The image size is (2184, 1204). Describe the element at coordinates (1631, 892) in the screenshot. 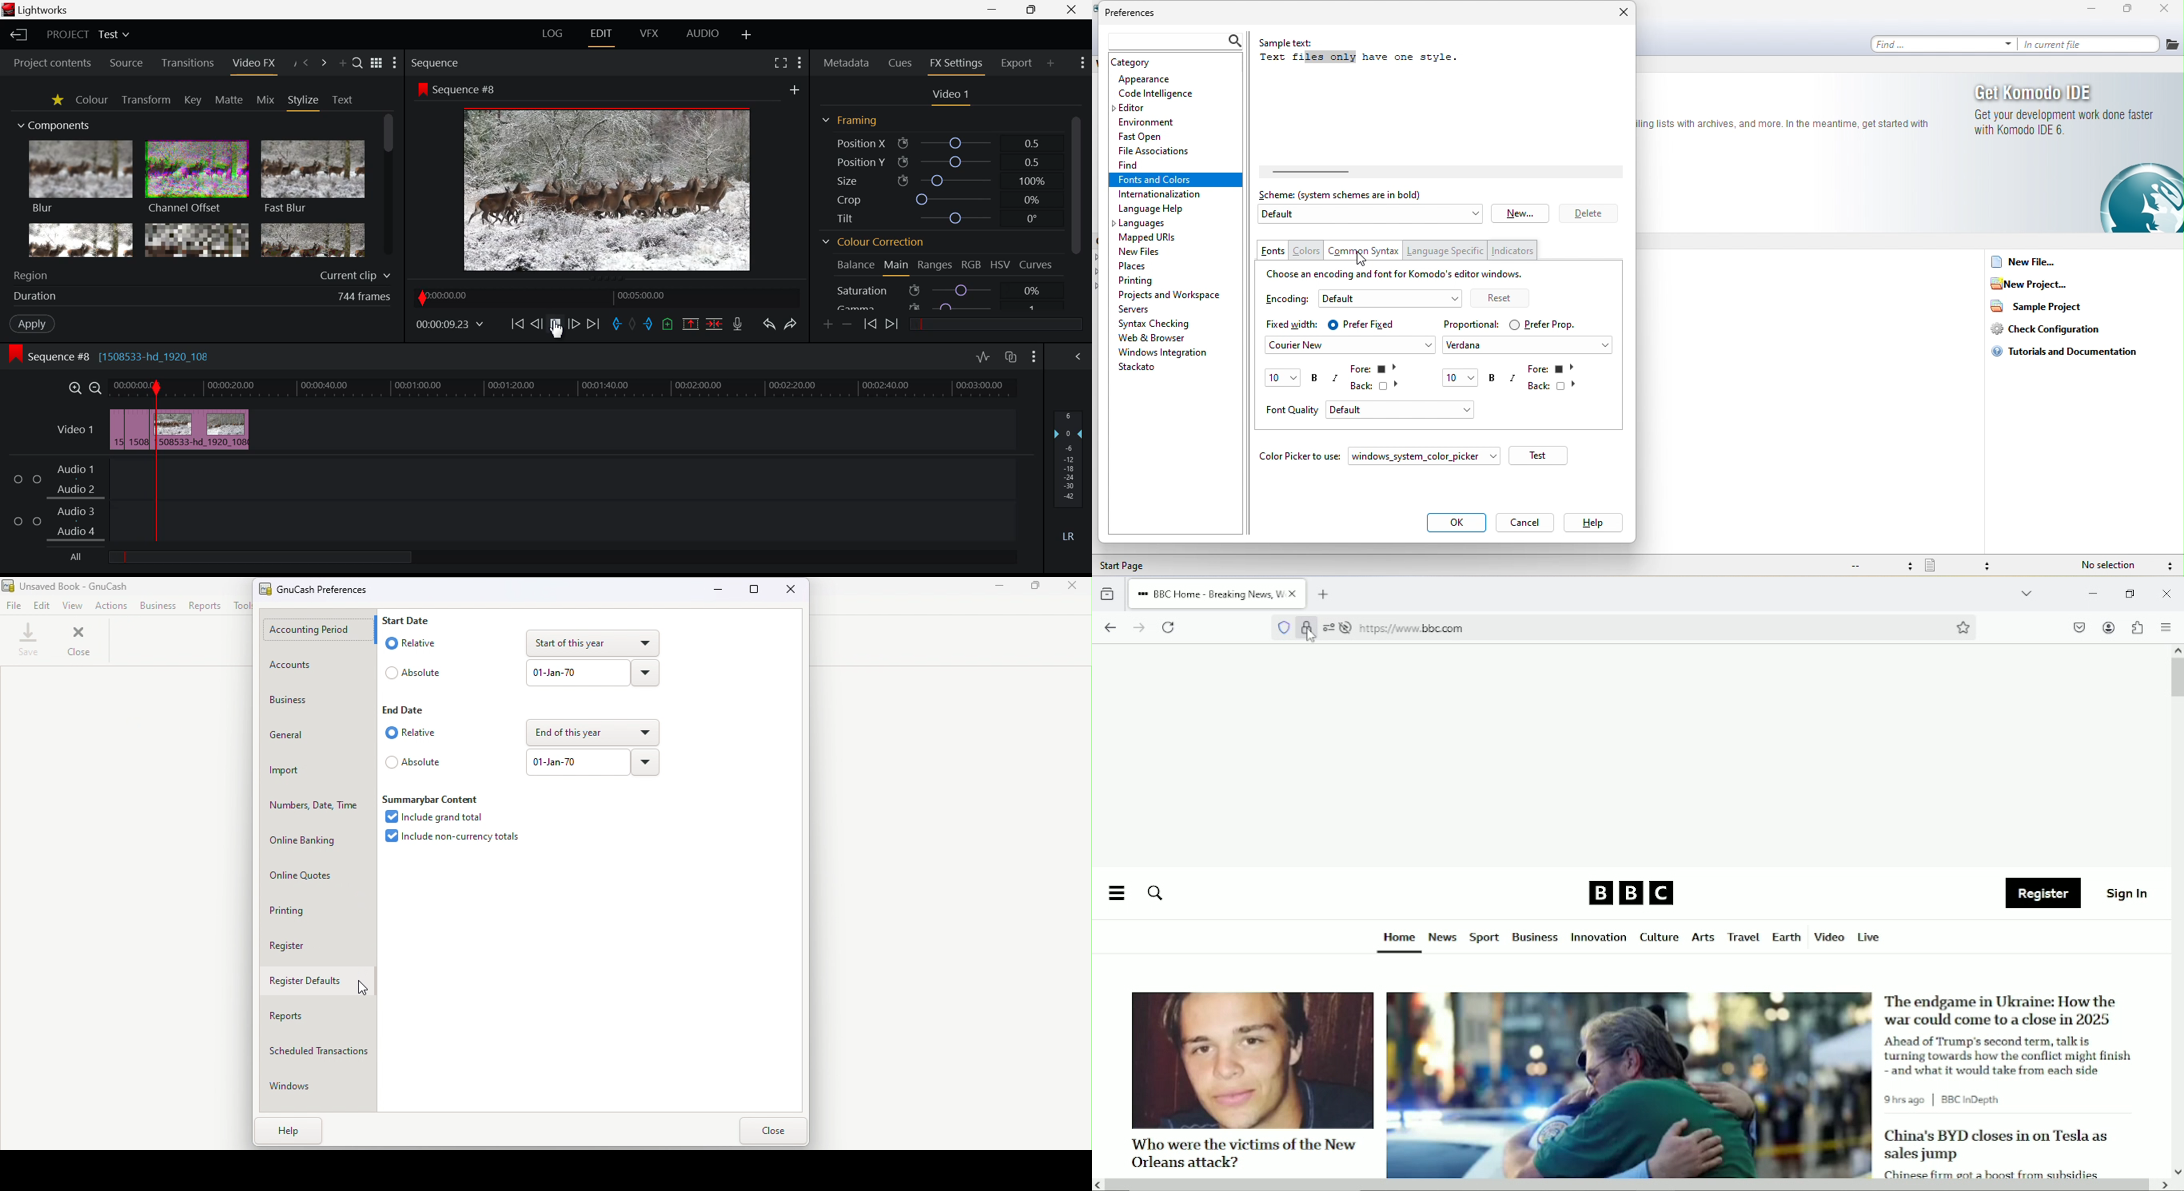

I see `BBC` at that location.